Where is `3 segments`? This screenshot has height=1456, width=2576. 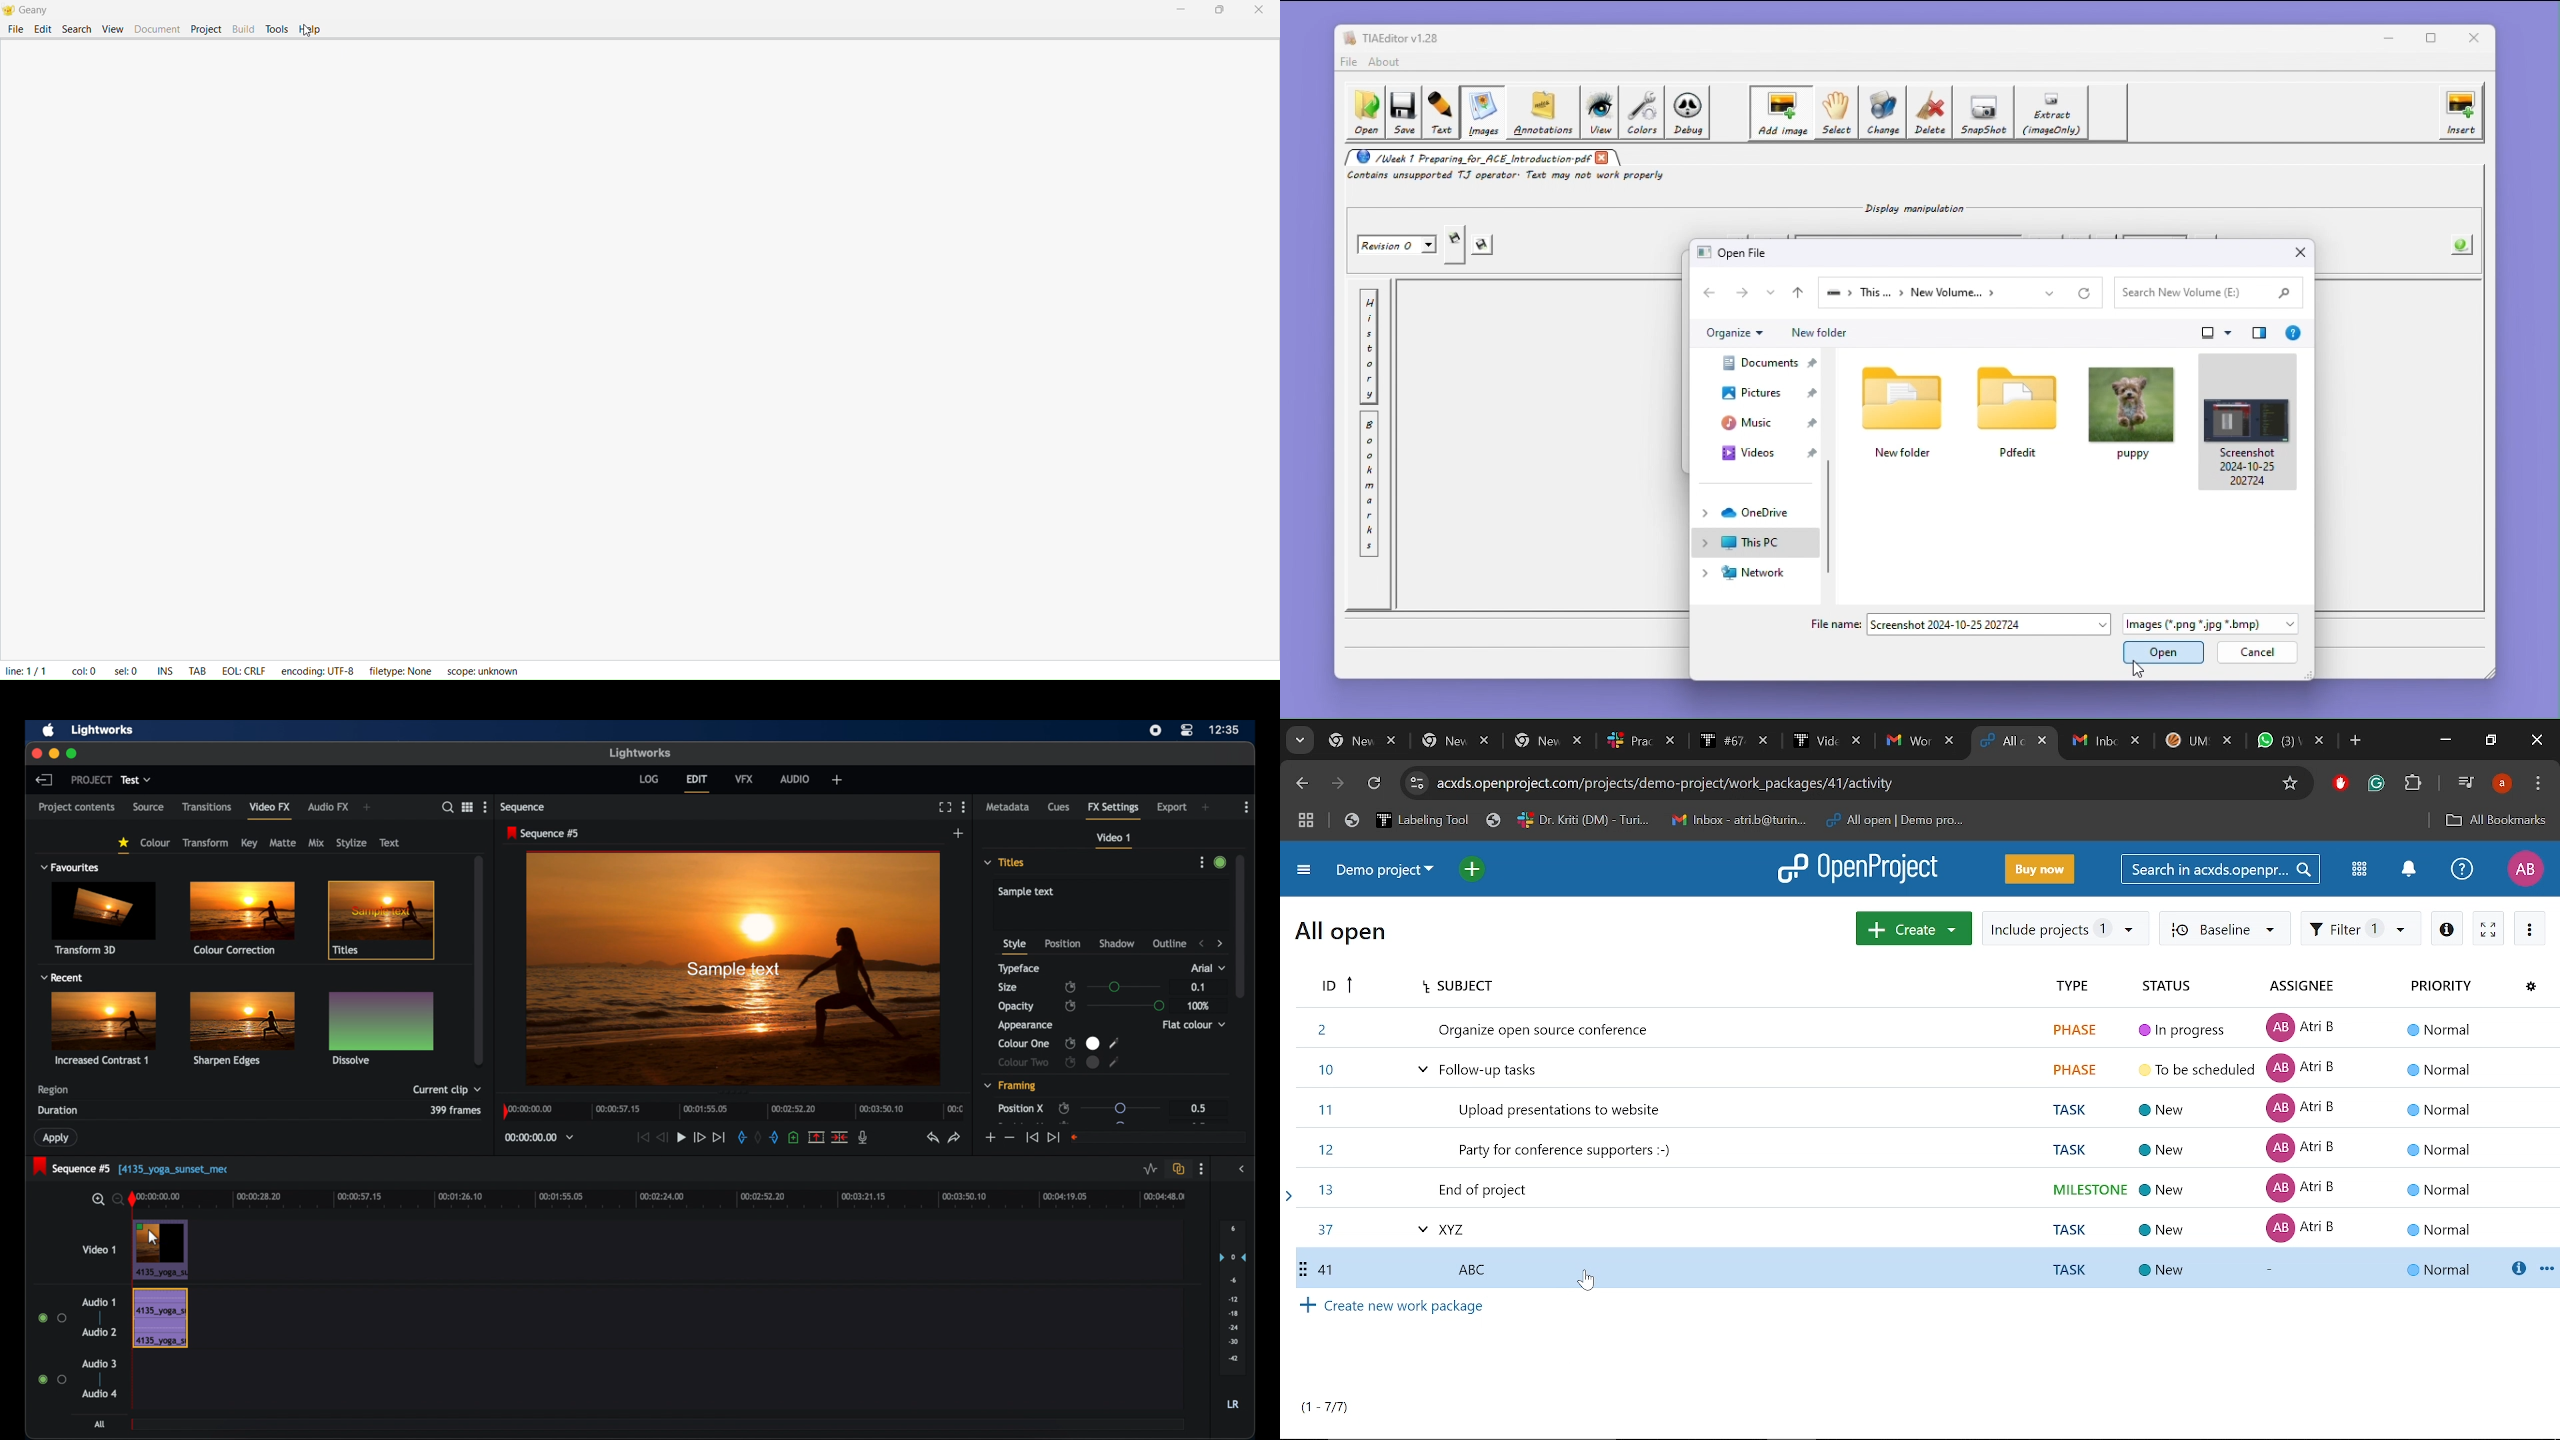
3 segments is located at coordinates (455, 1110).